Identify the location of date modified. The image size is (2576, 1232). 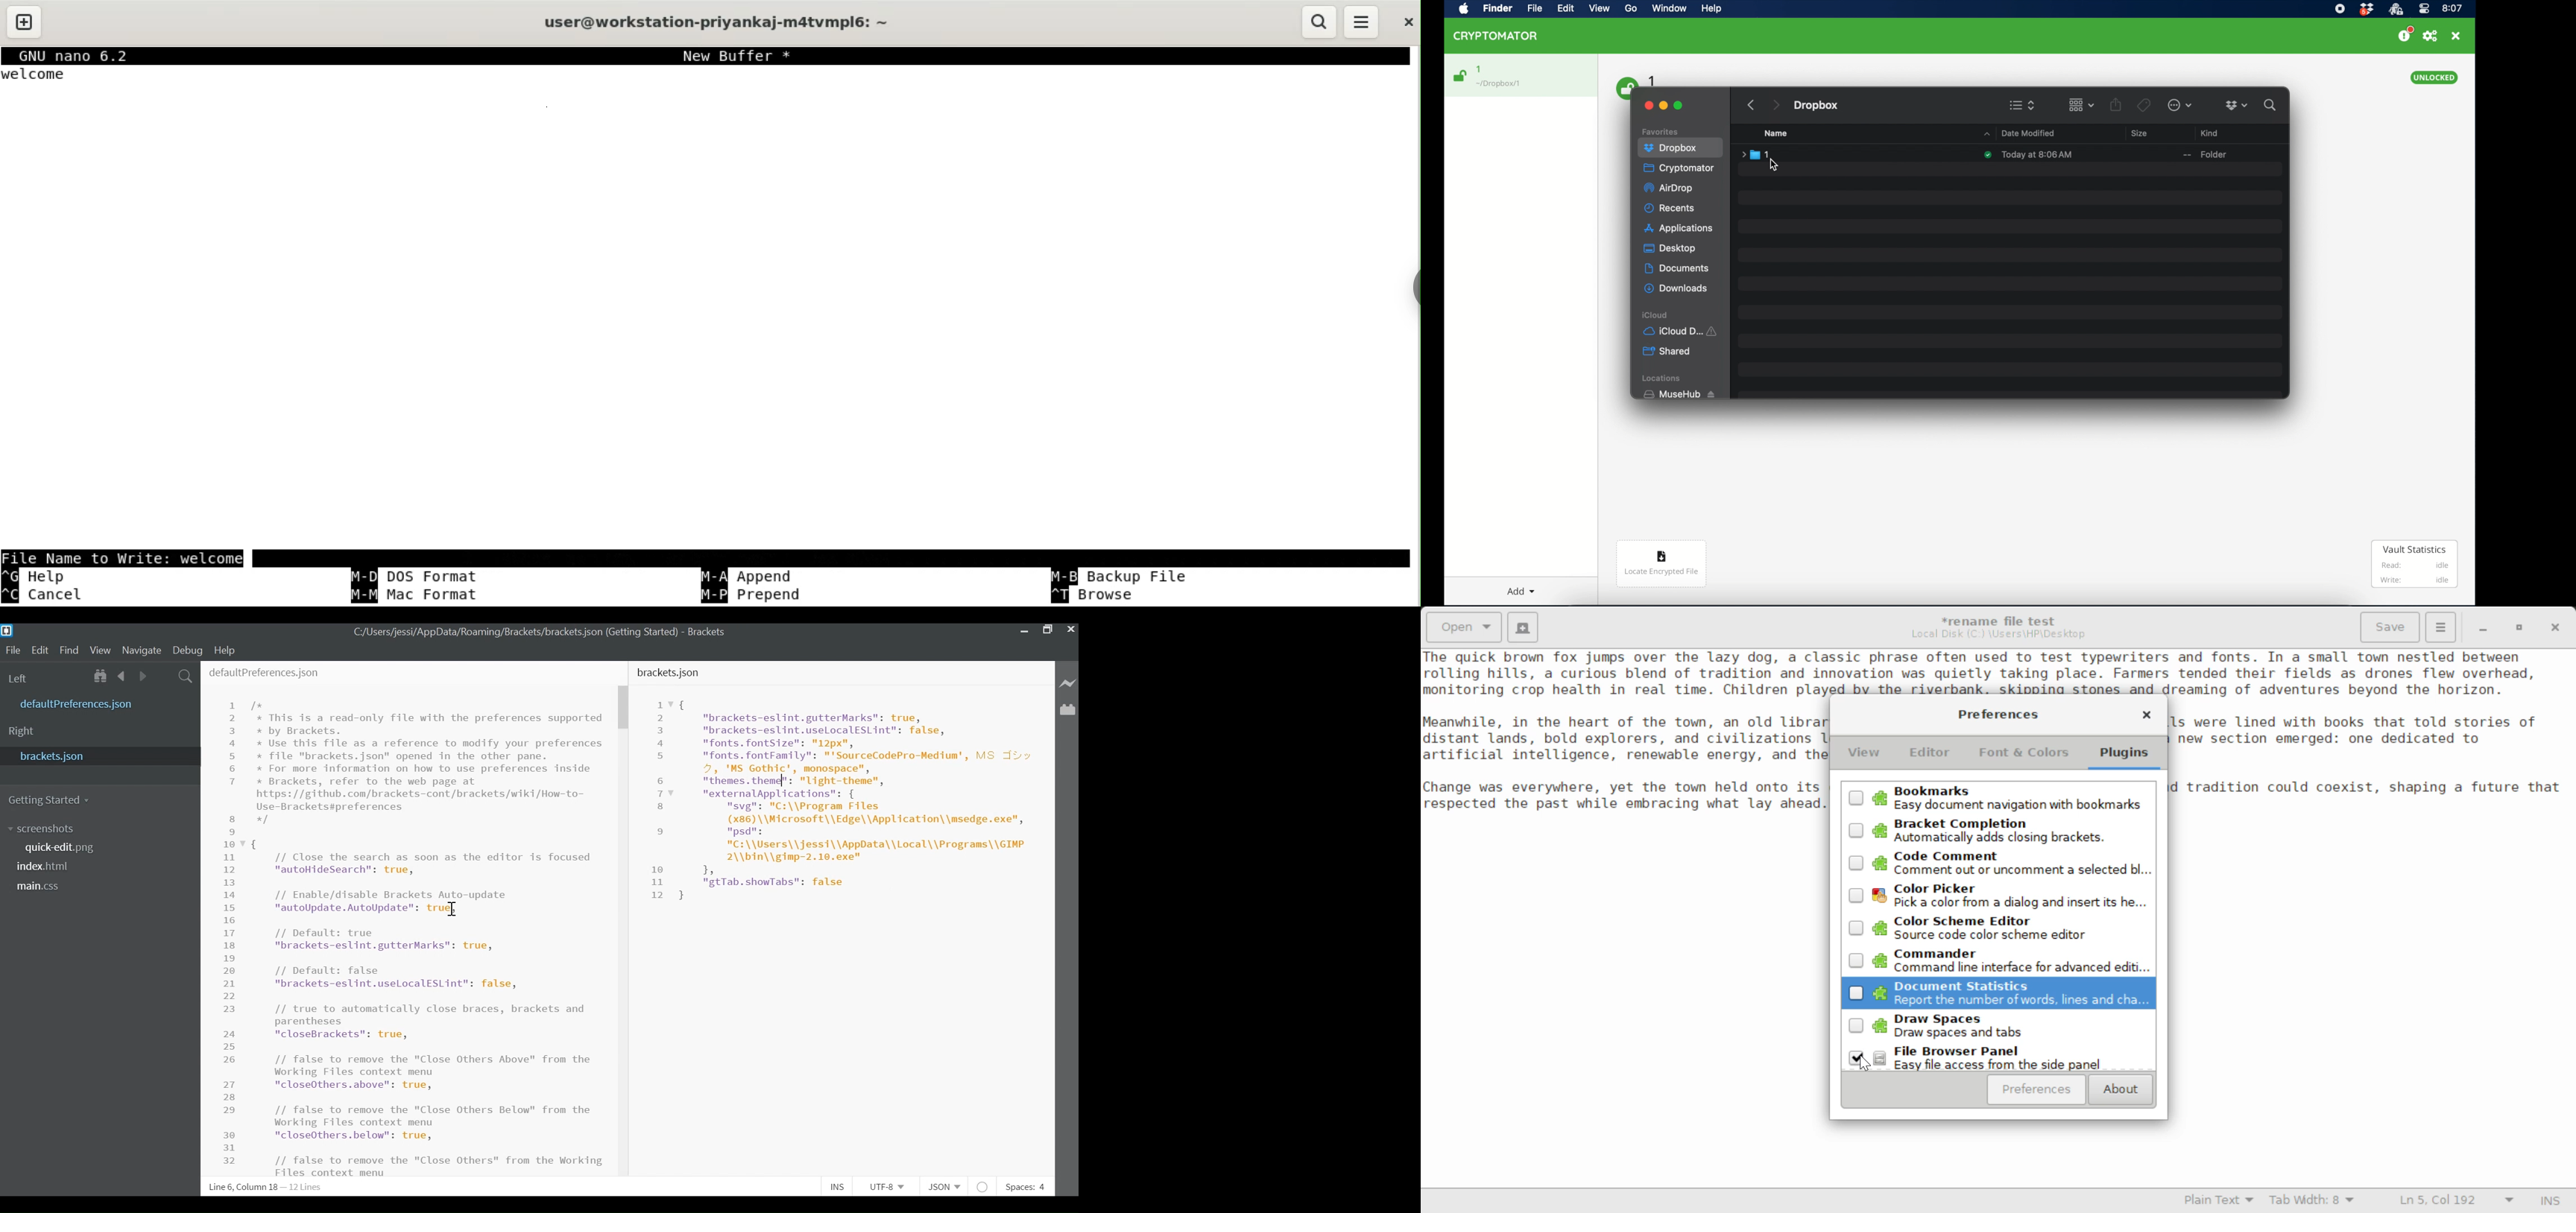
(2027, 133).